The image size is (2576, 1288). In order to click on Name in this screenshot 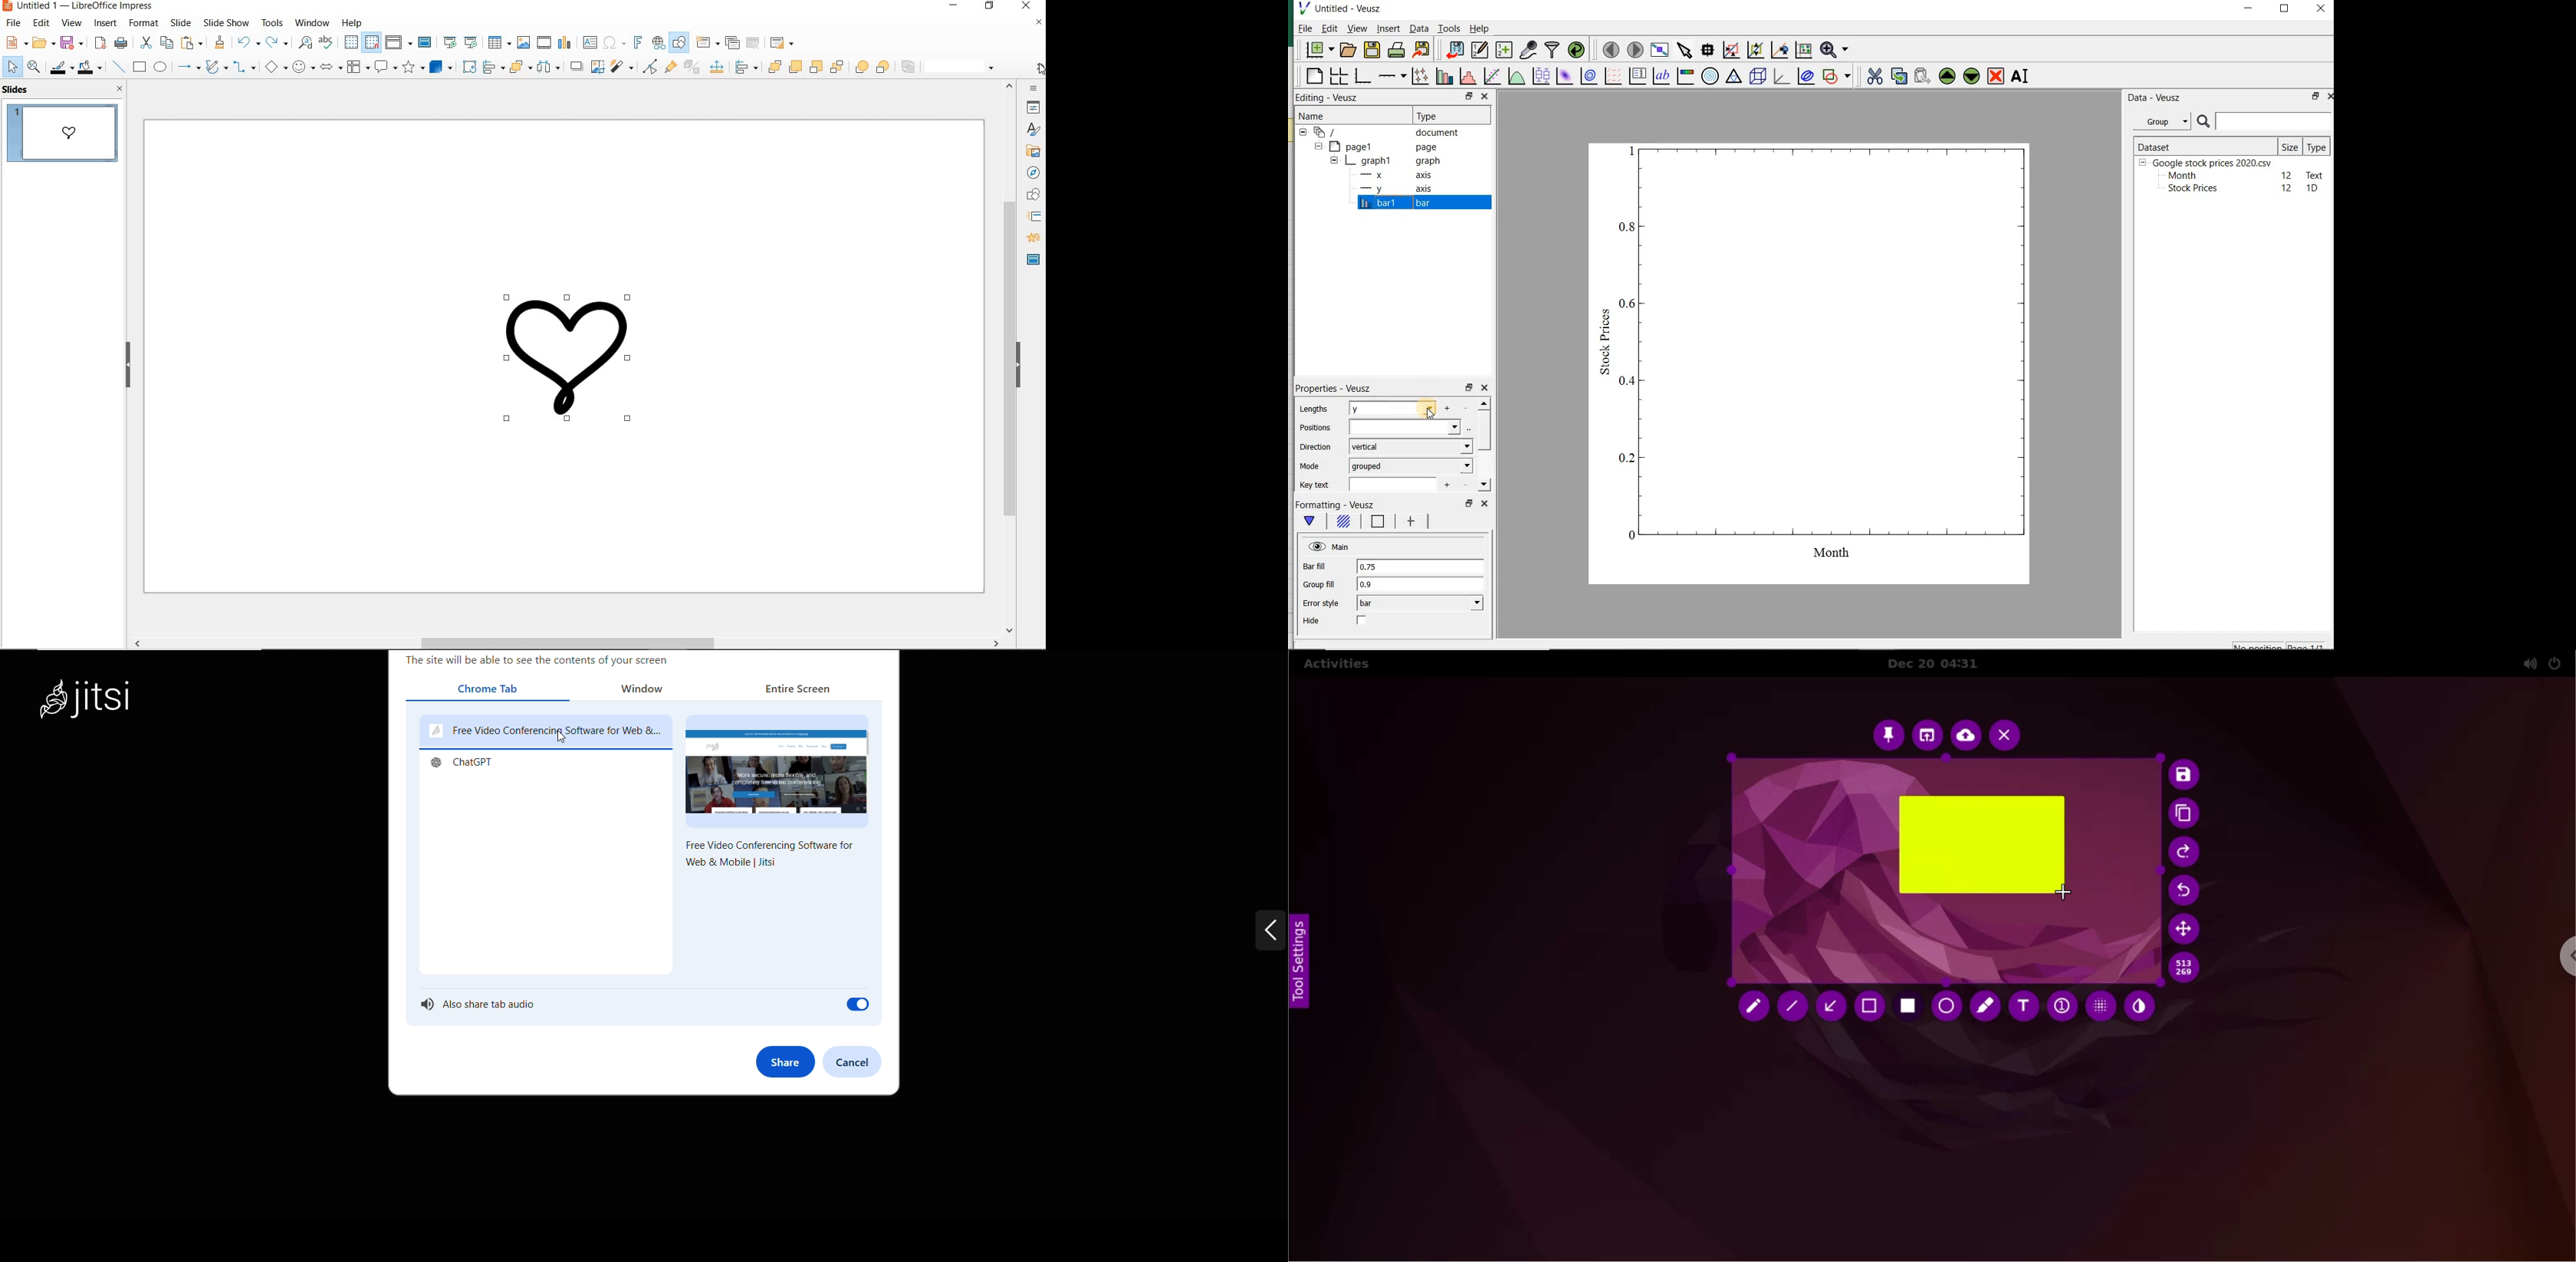, I will do `click(1320, 116)`.